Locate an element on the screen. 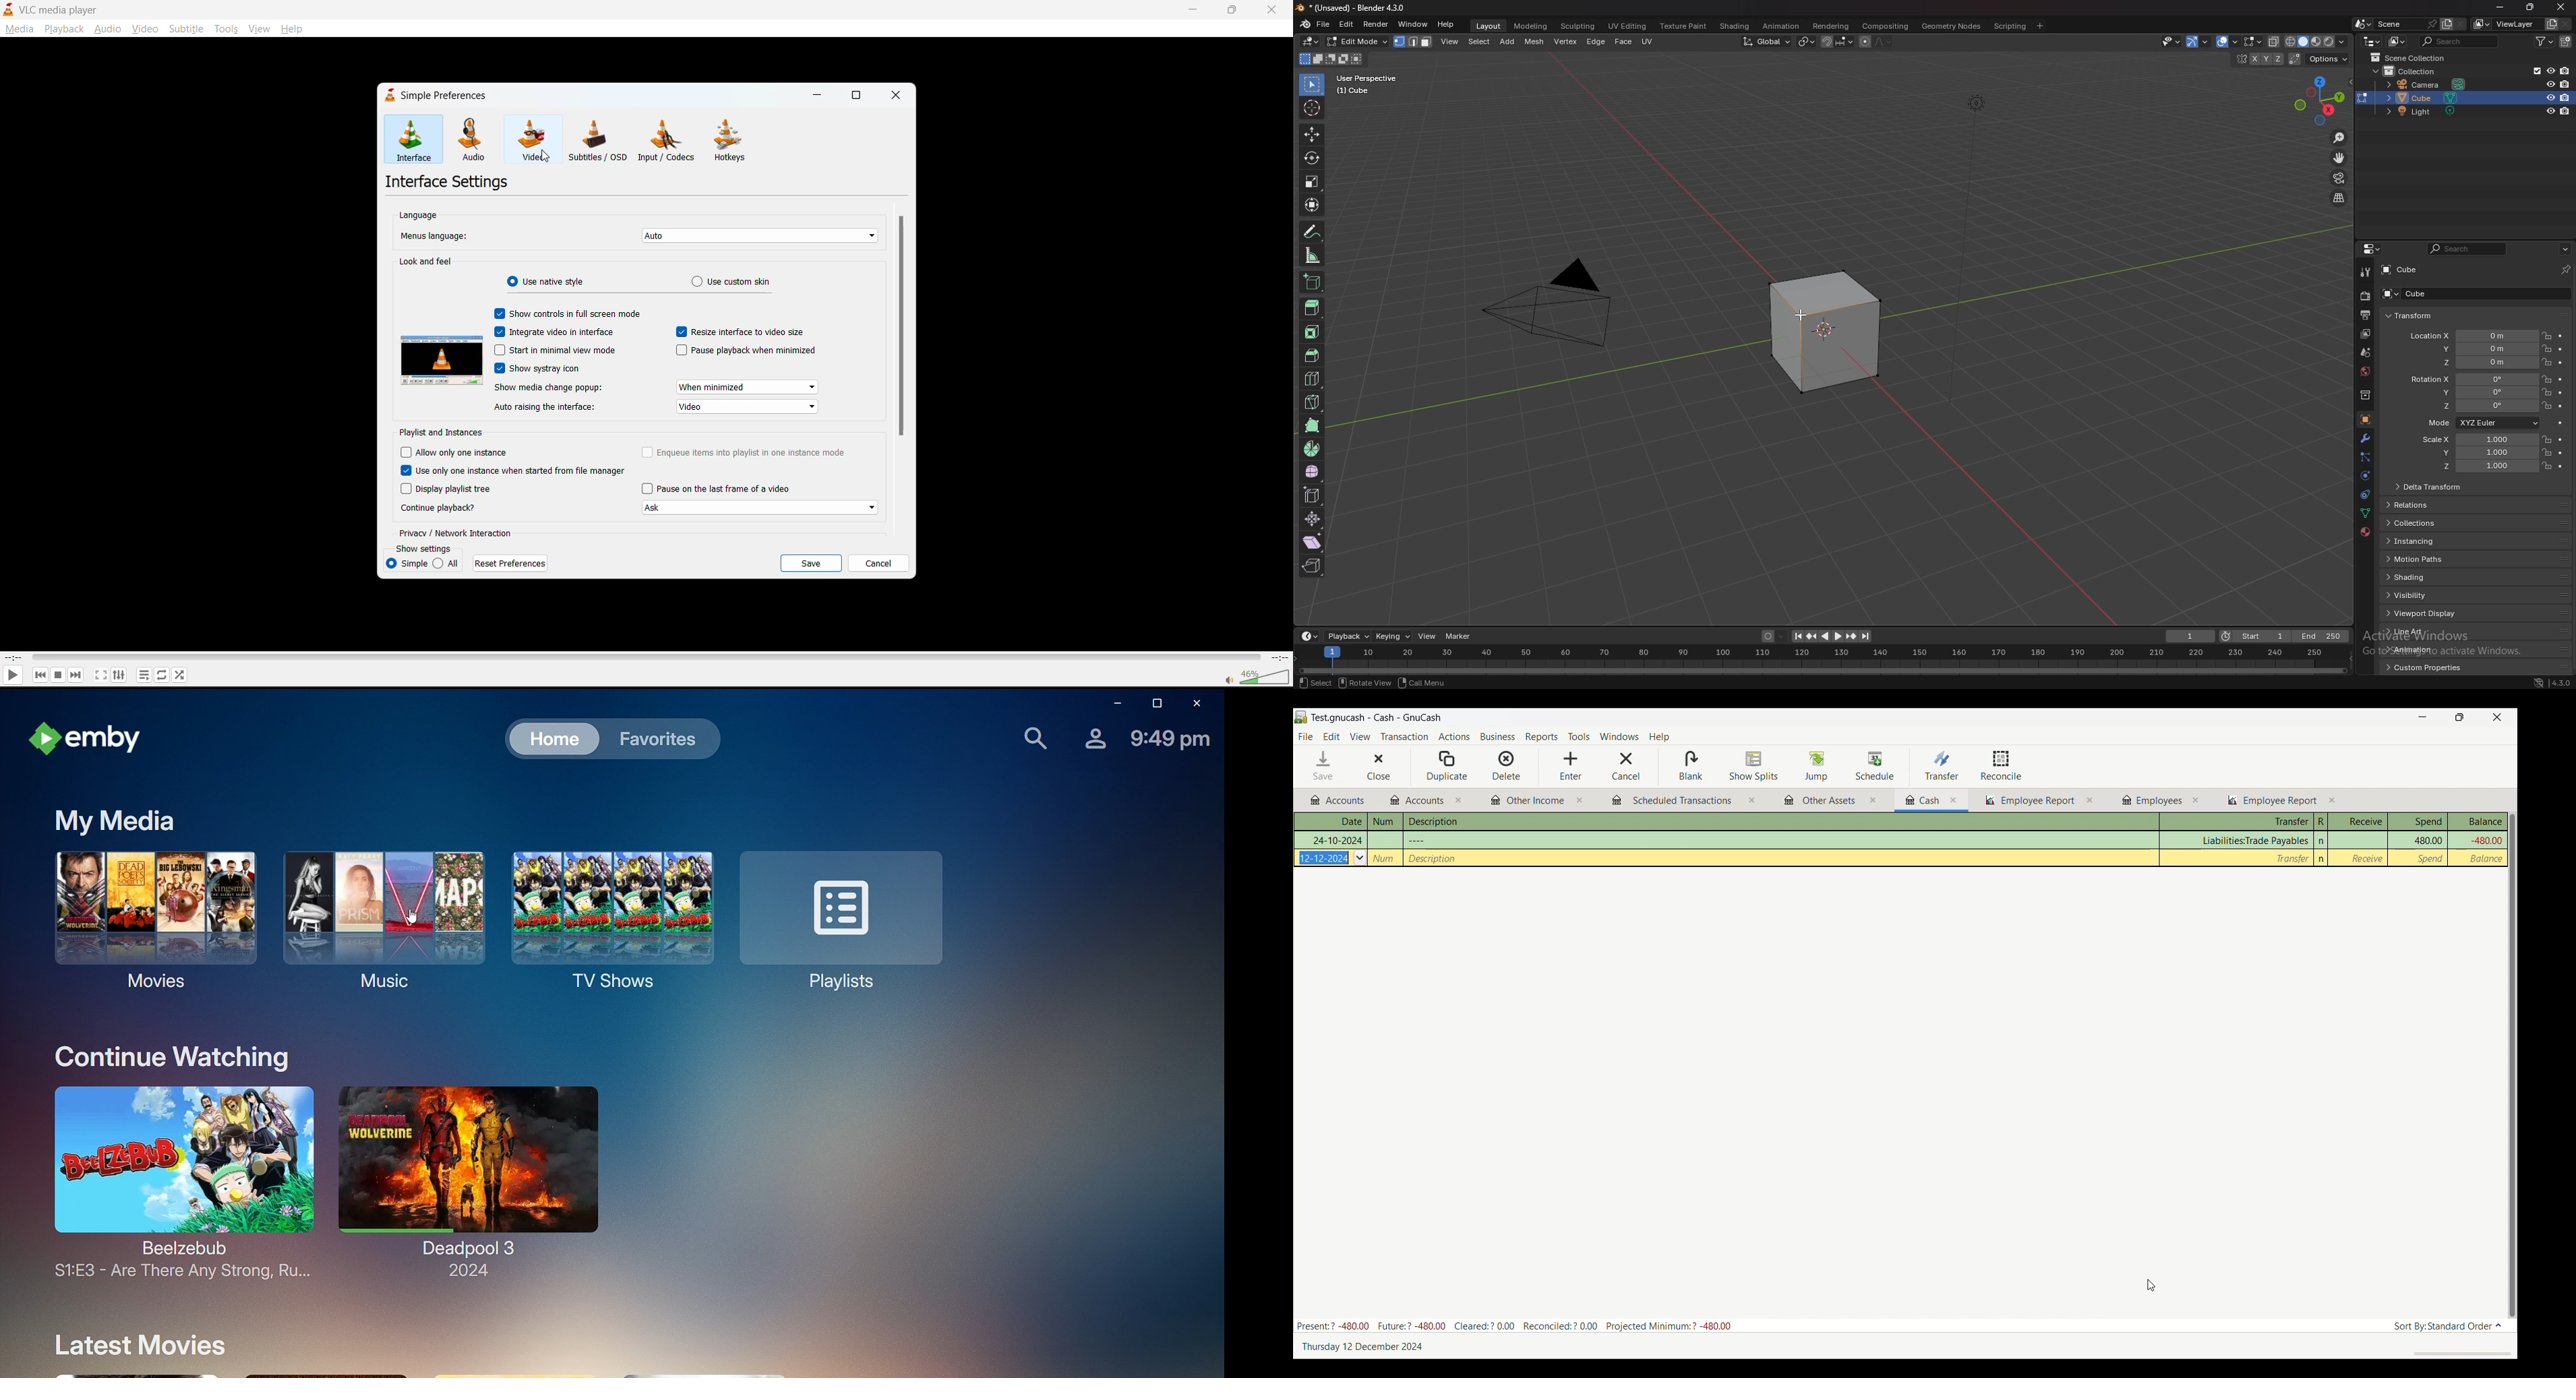 The image size is (2576, 1400). Reconcile is located at coordinates (2001, 766).